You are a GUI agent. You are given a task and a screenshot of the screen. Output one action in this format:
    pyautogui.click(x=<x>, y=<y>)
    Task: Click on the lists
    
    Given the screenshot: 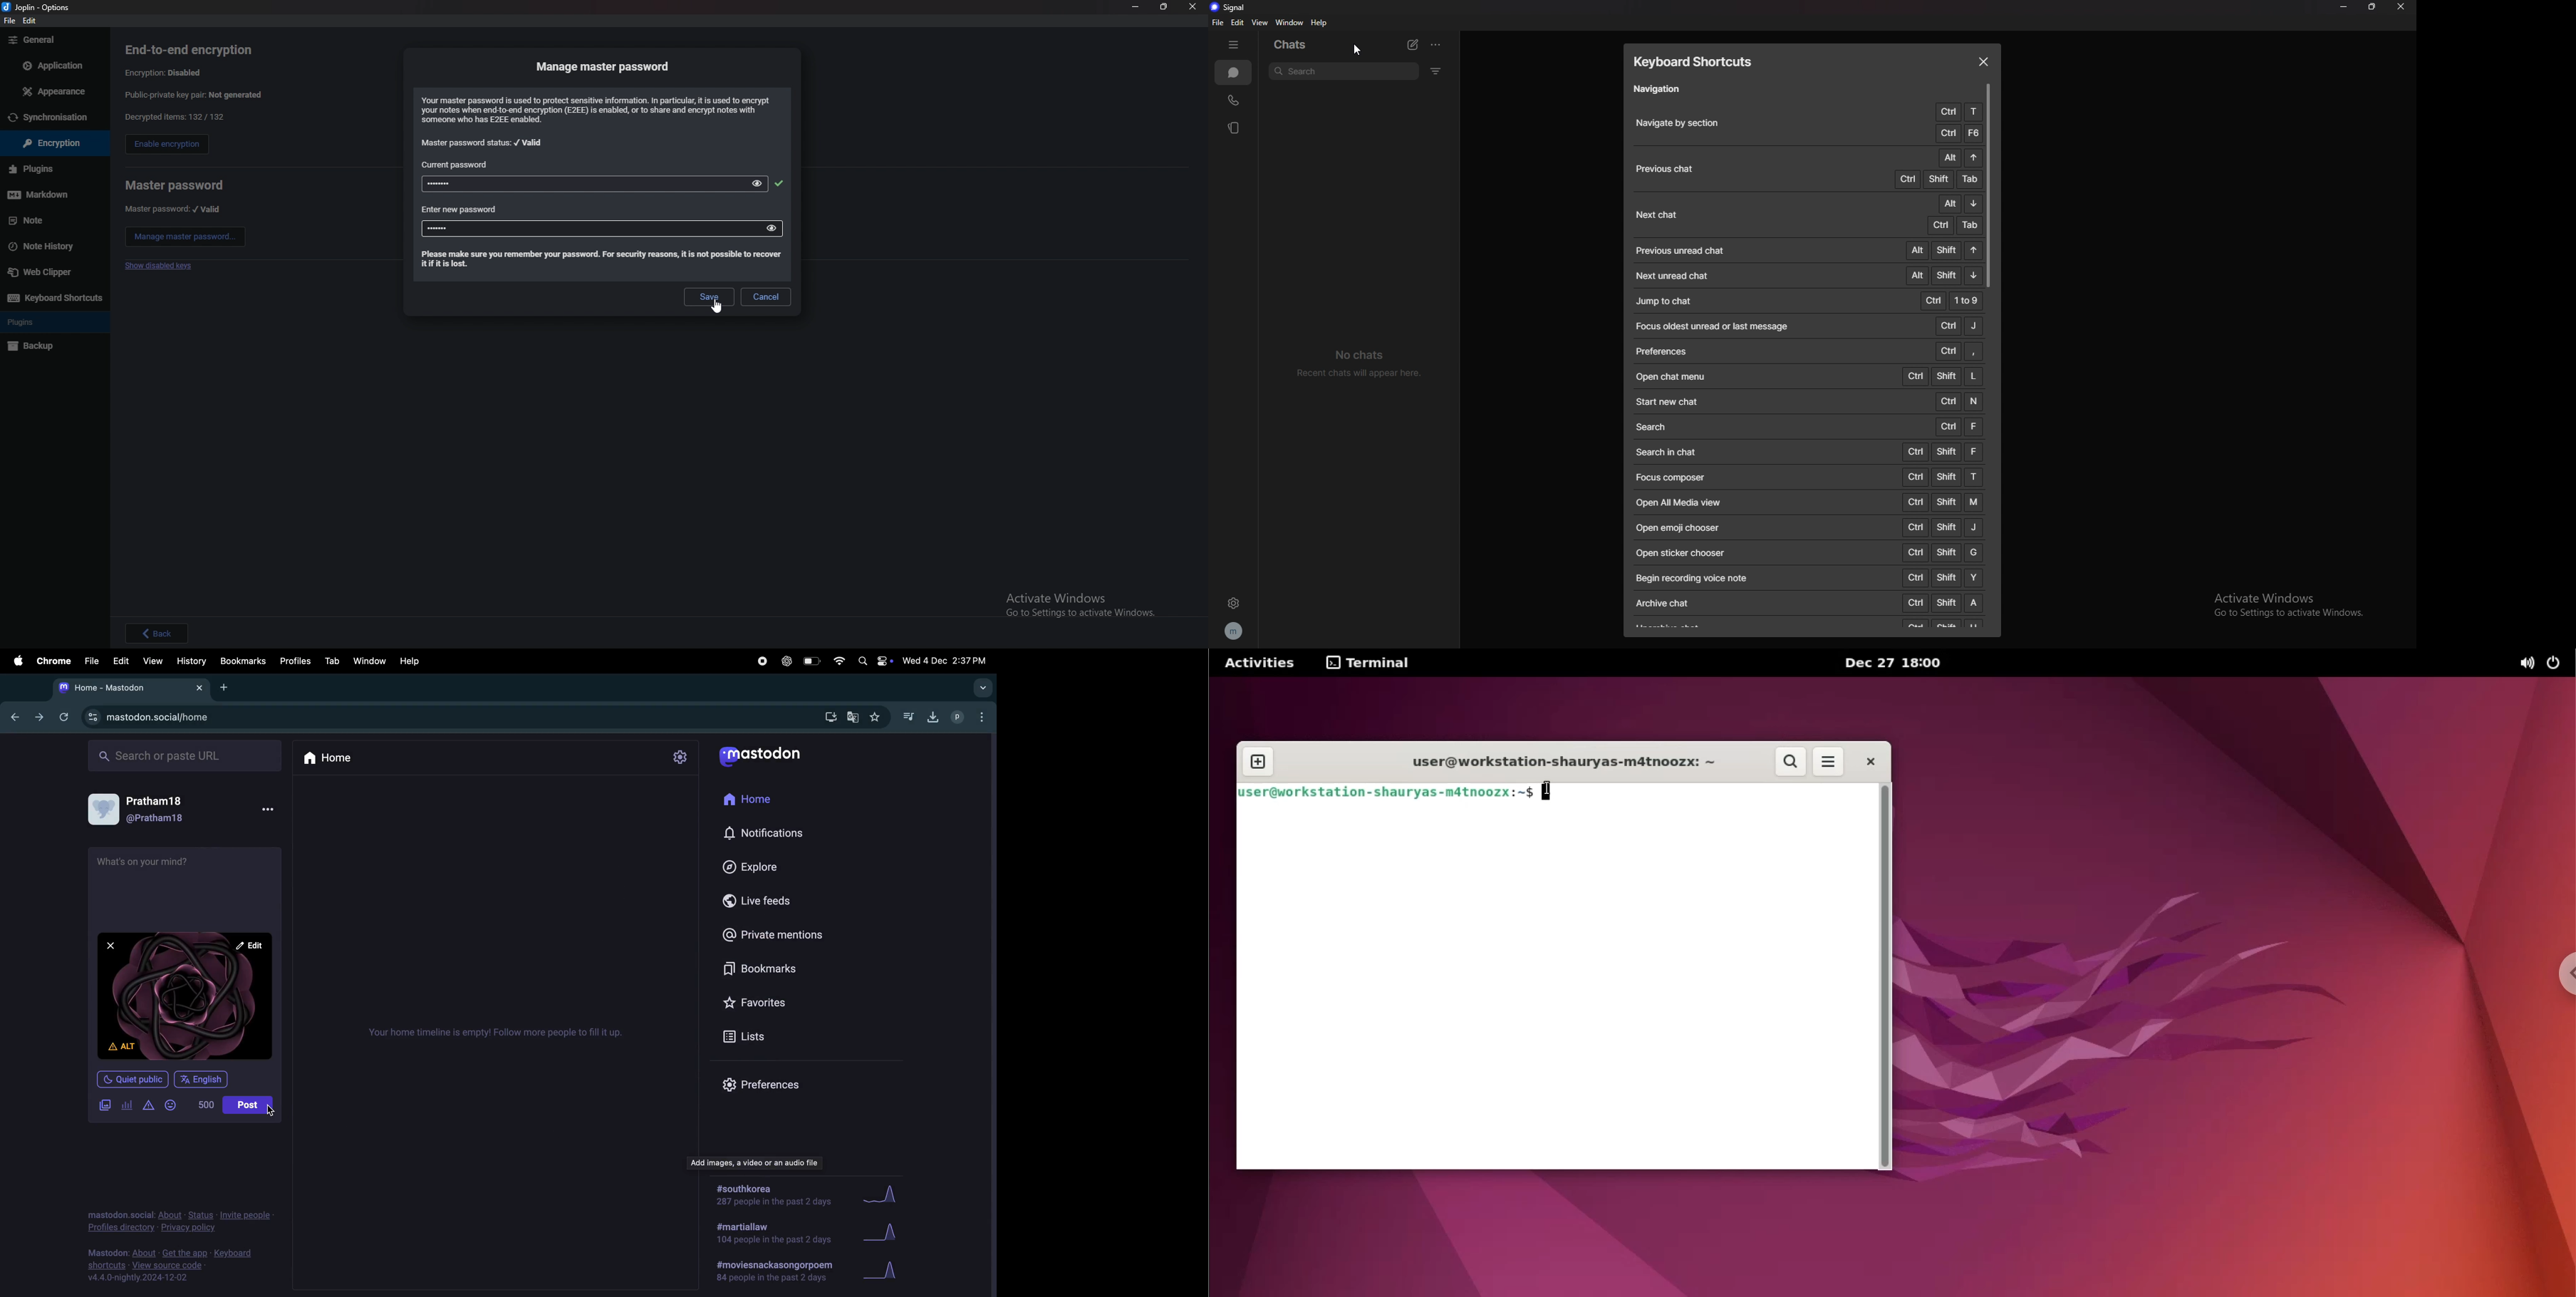 What is the action you would take?
    pyautogui.click(x=751, y=1036)
    